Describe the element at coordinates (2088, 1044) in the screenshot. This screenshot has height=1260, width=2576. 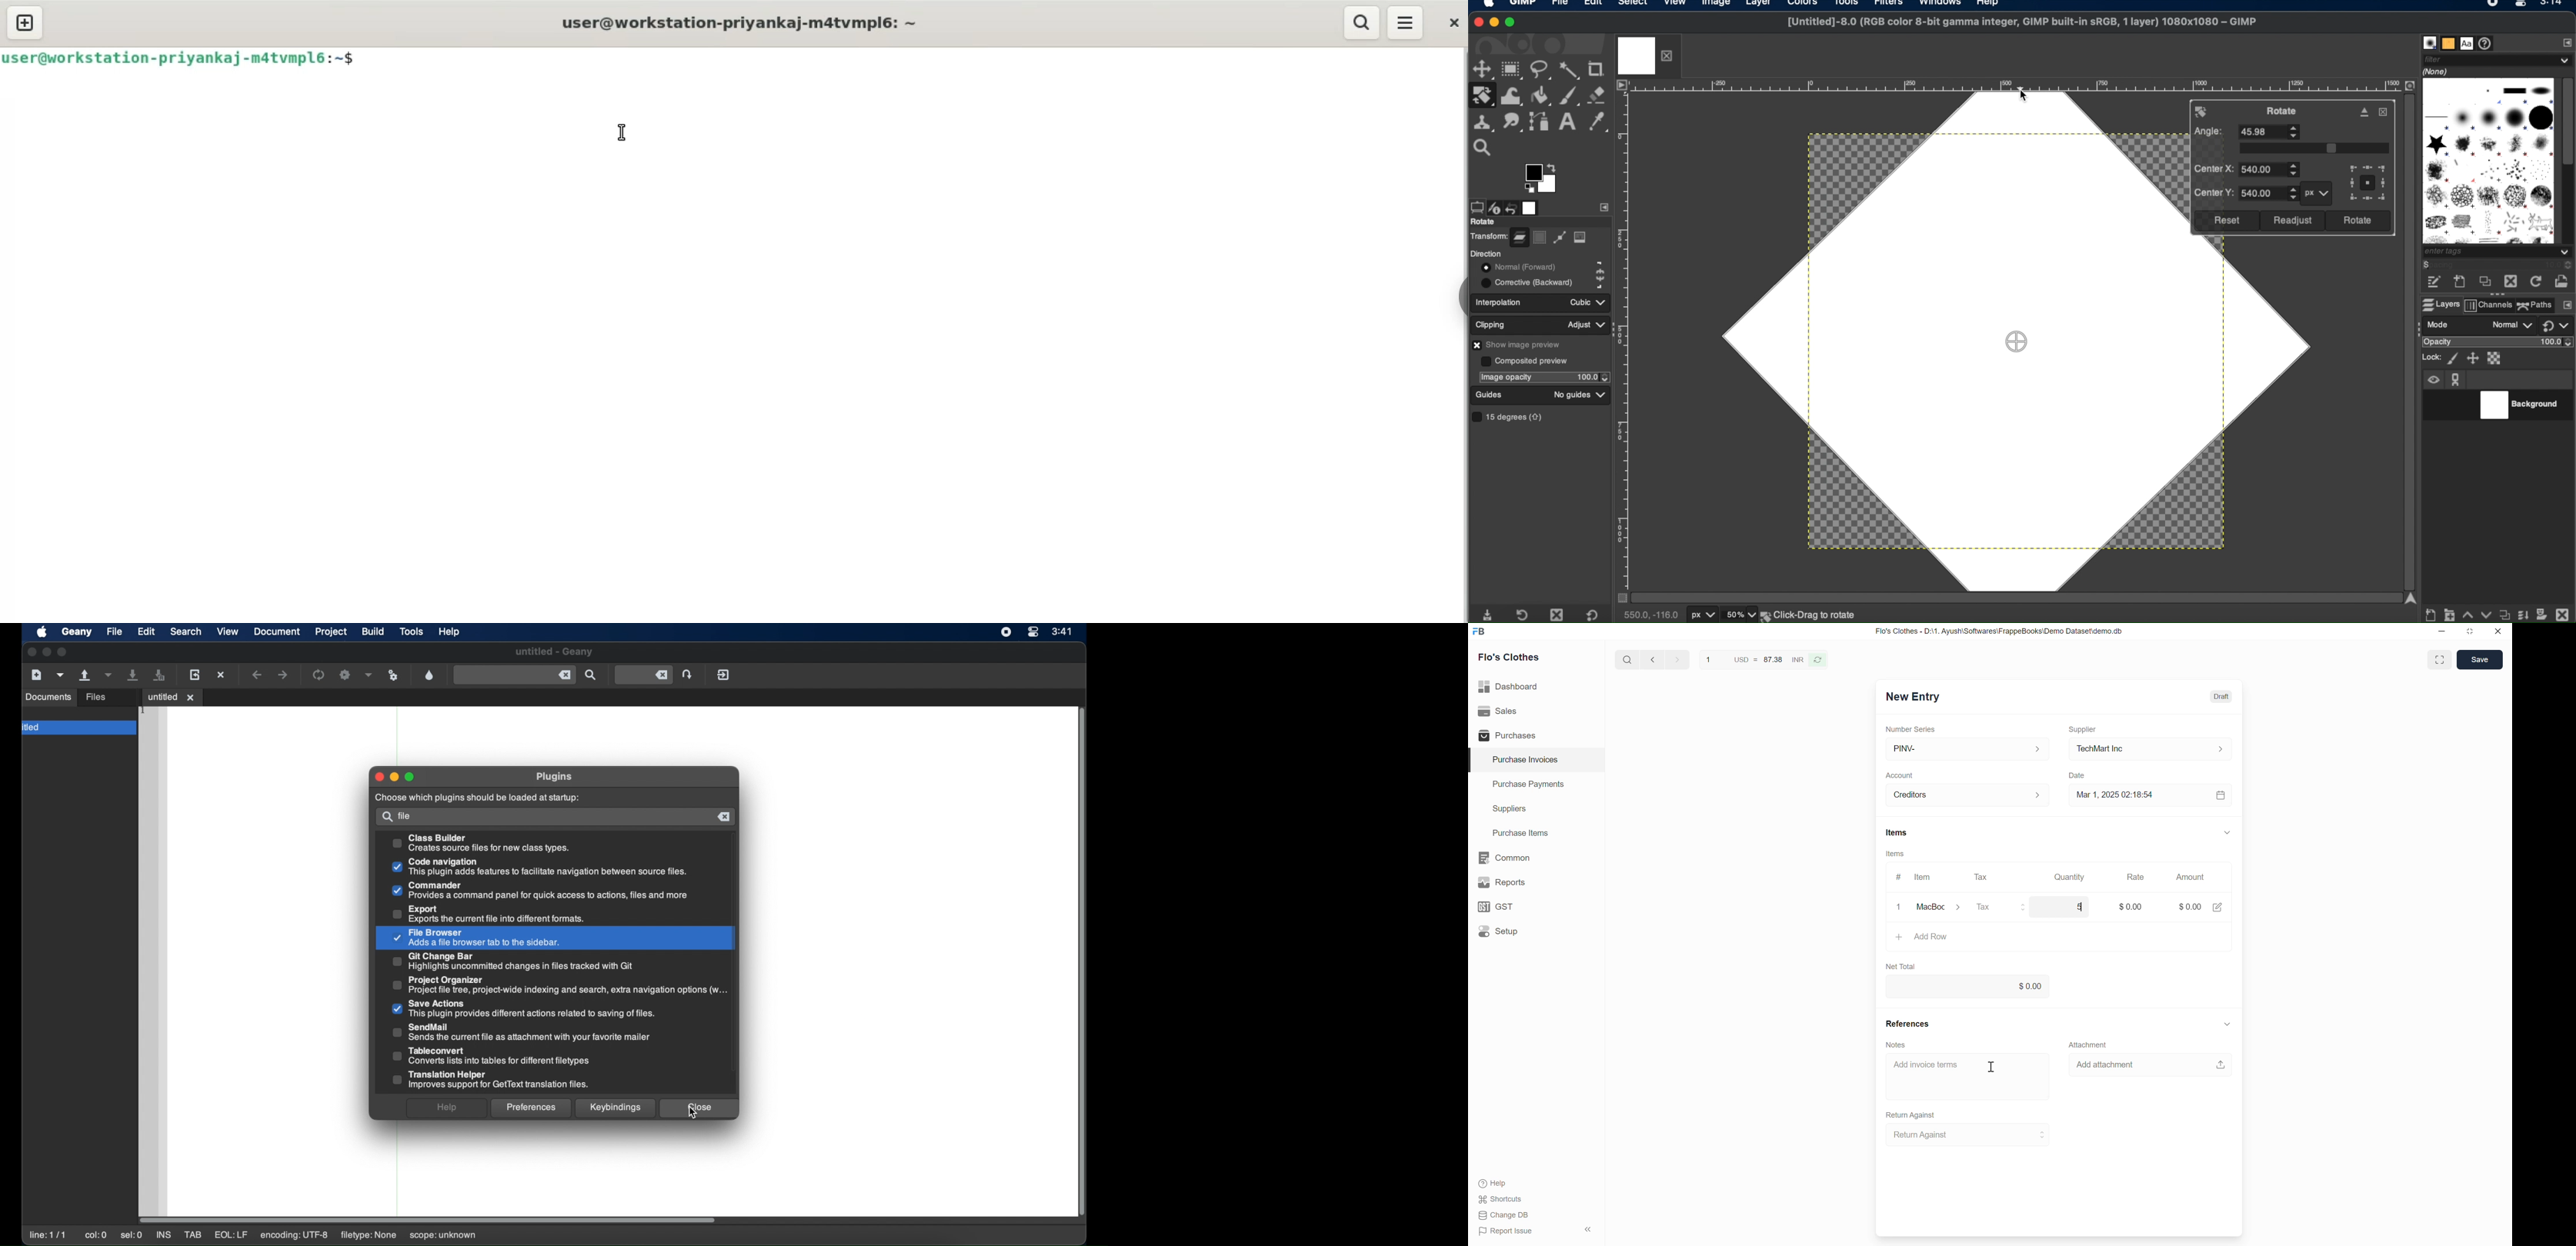
I see `Attachment` at that location.